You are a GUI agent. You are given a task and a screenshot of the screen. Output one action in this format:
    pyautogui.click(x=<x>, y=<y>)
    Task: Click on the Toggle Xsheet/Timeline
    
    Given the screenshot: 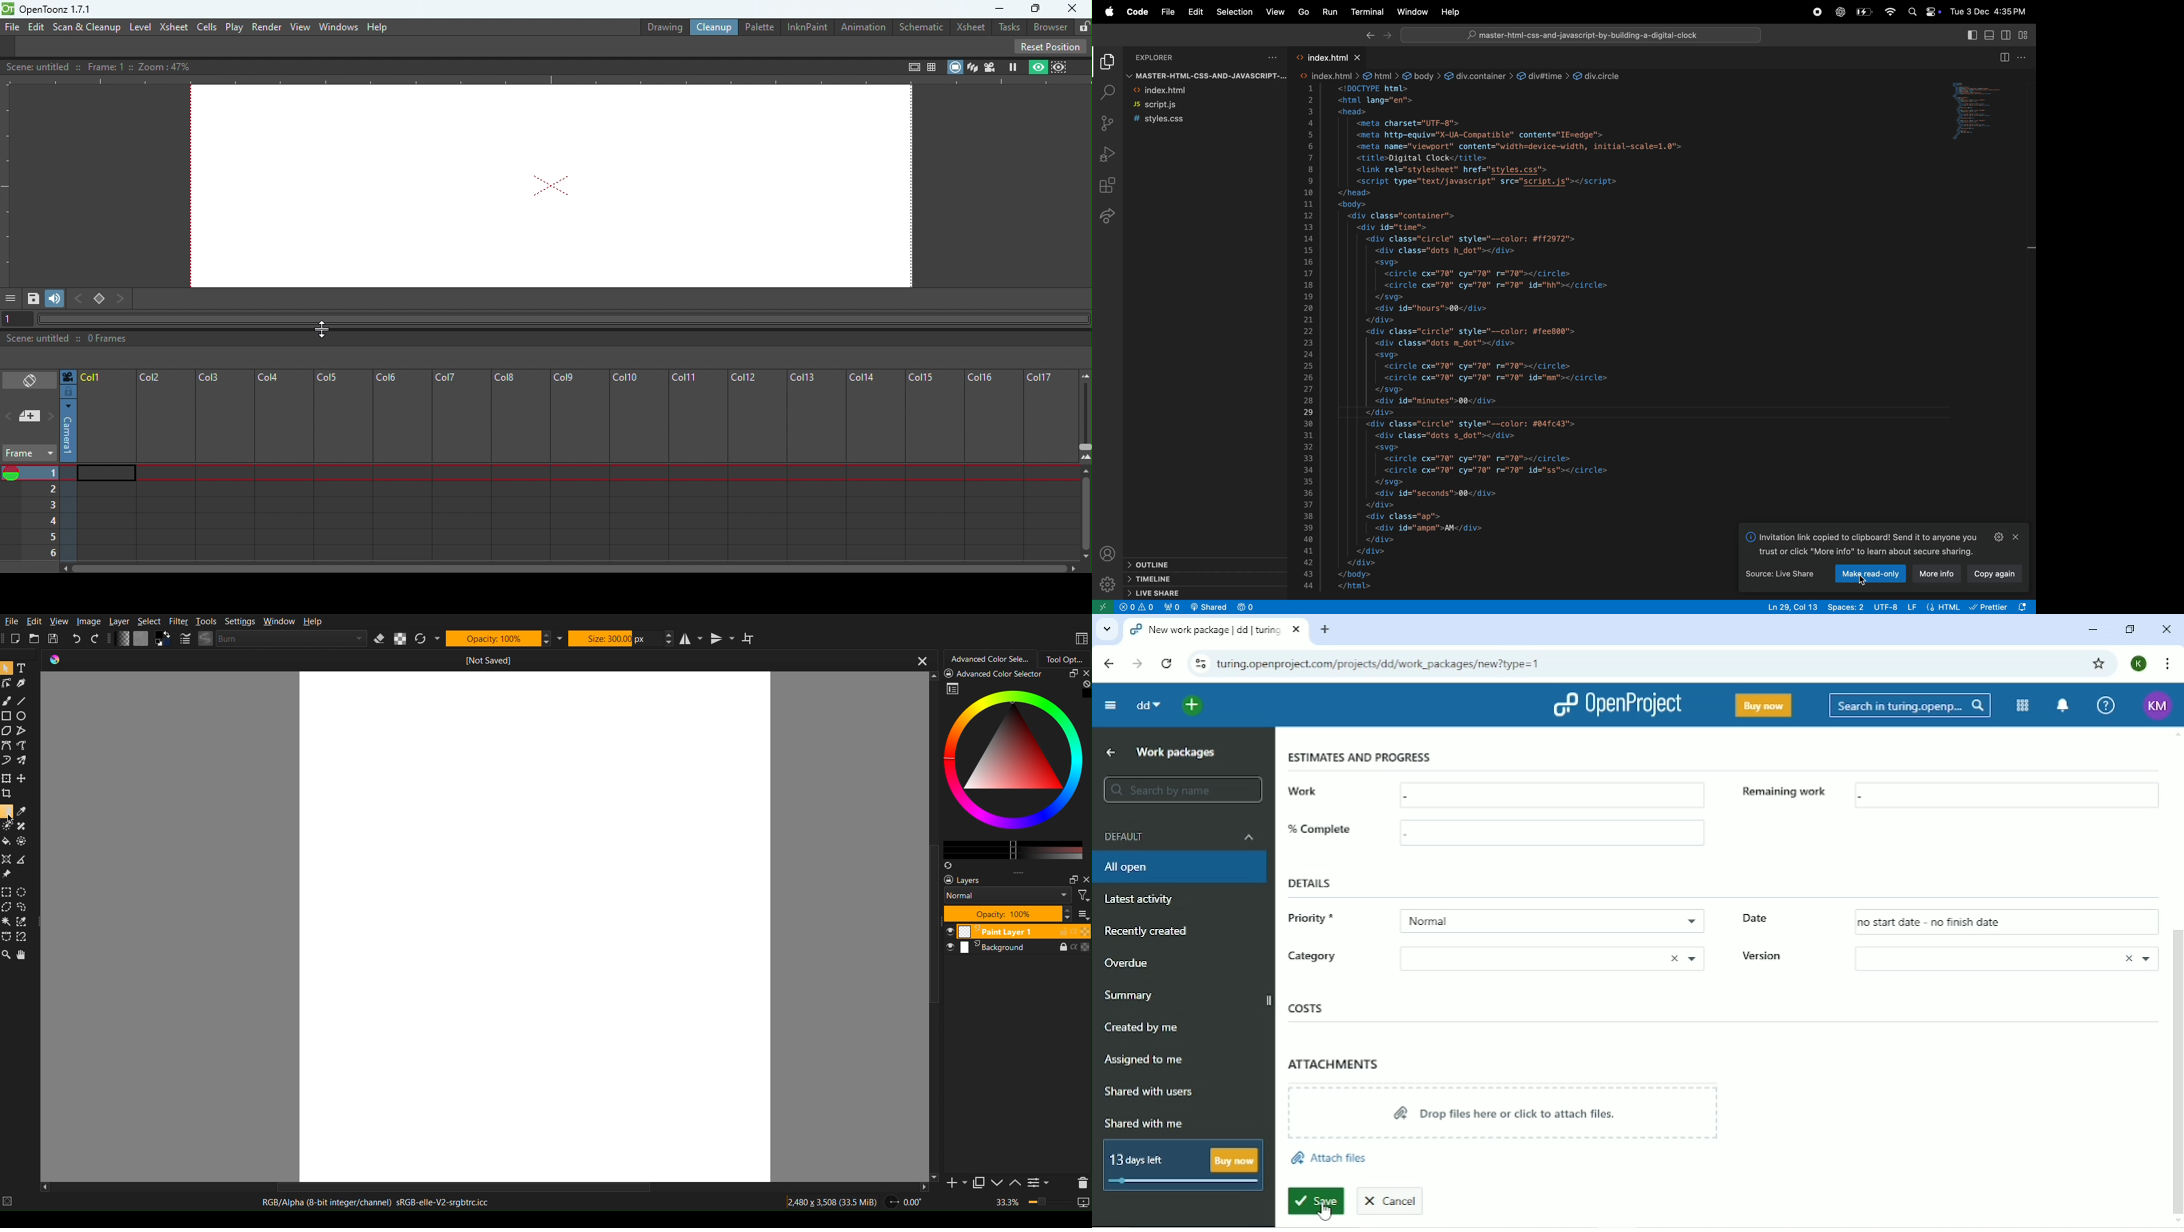 What is the action you would take?
    pyautogui.click(x=30, y=382)
    